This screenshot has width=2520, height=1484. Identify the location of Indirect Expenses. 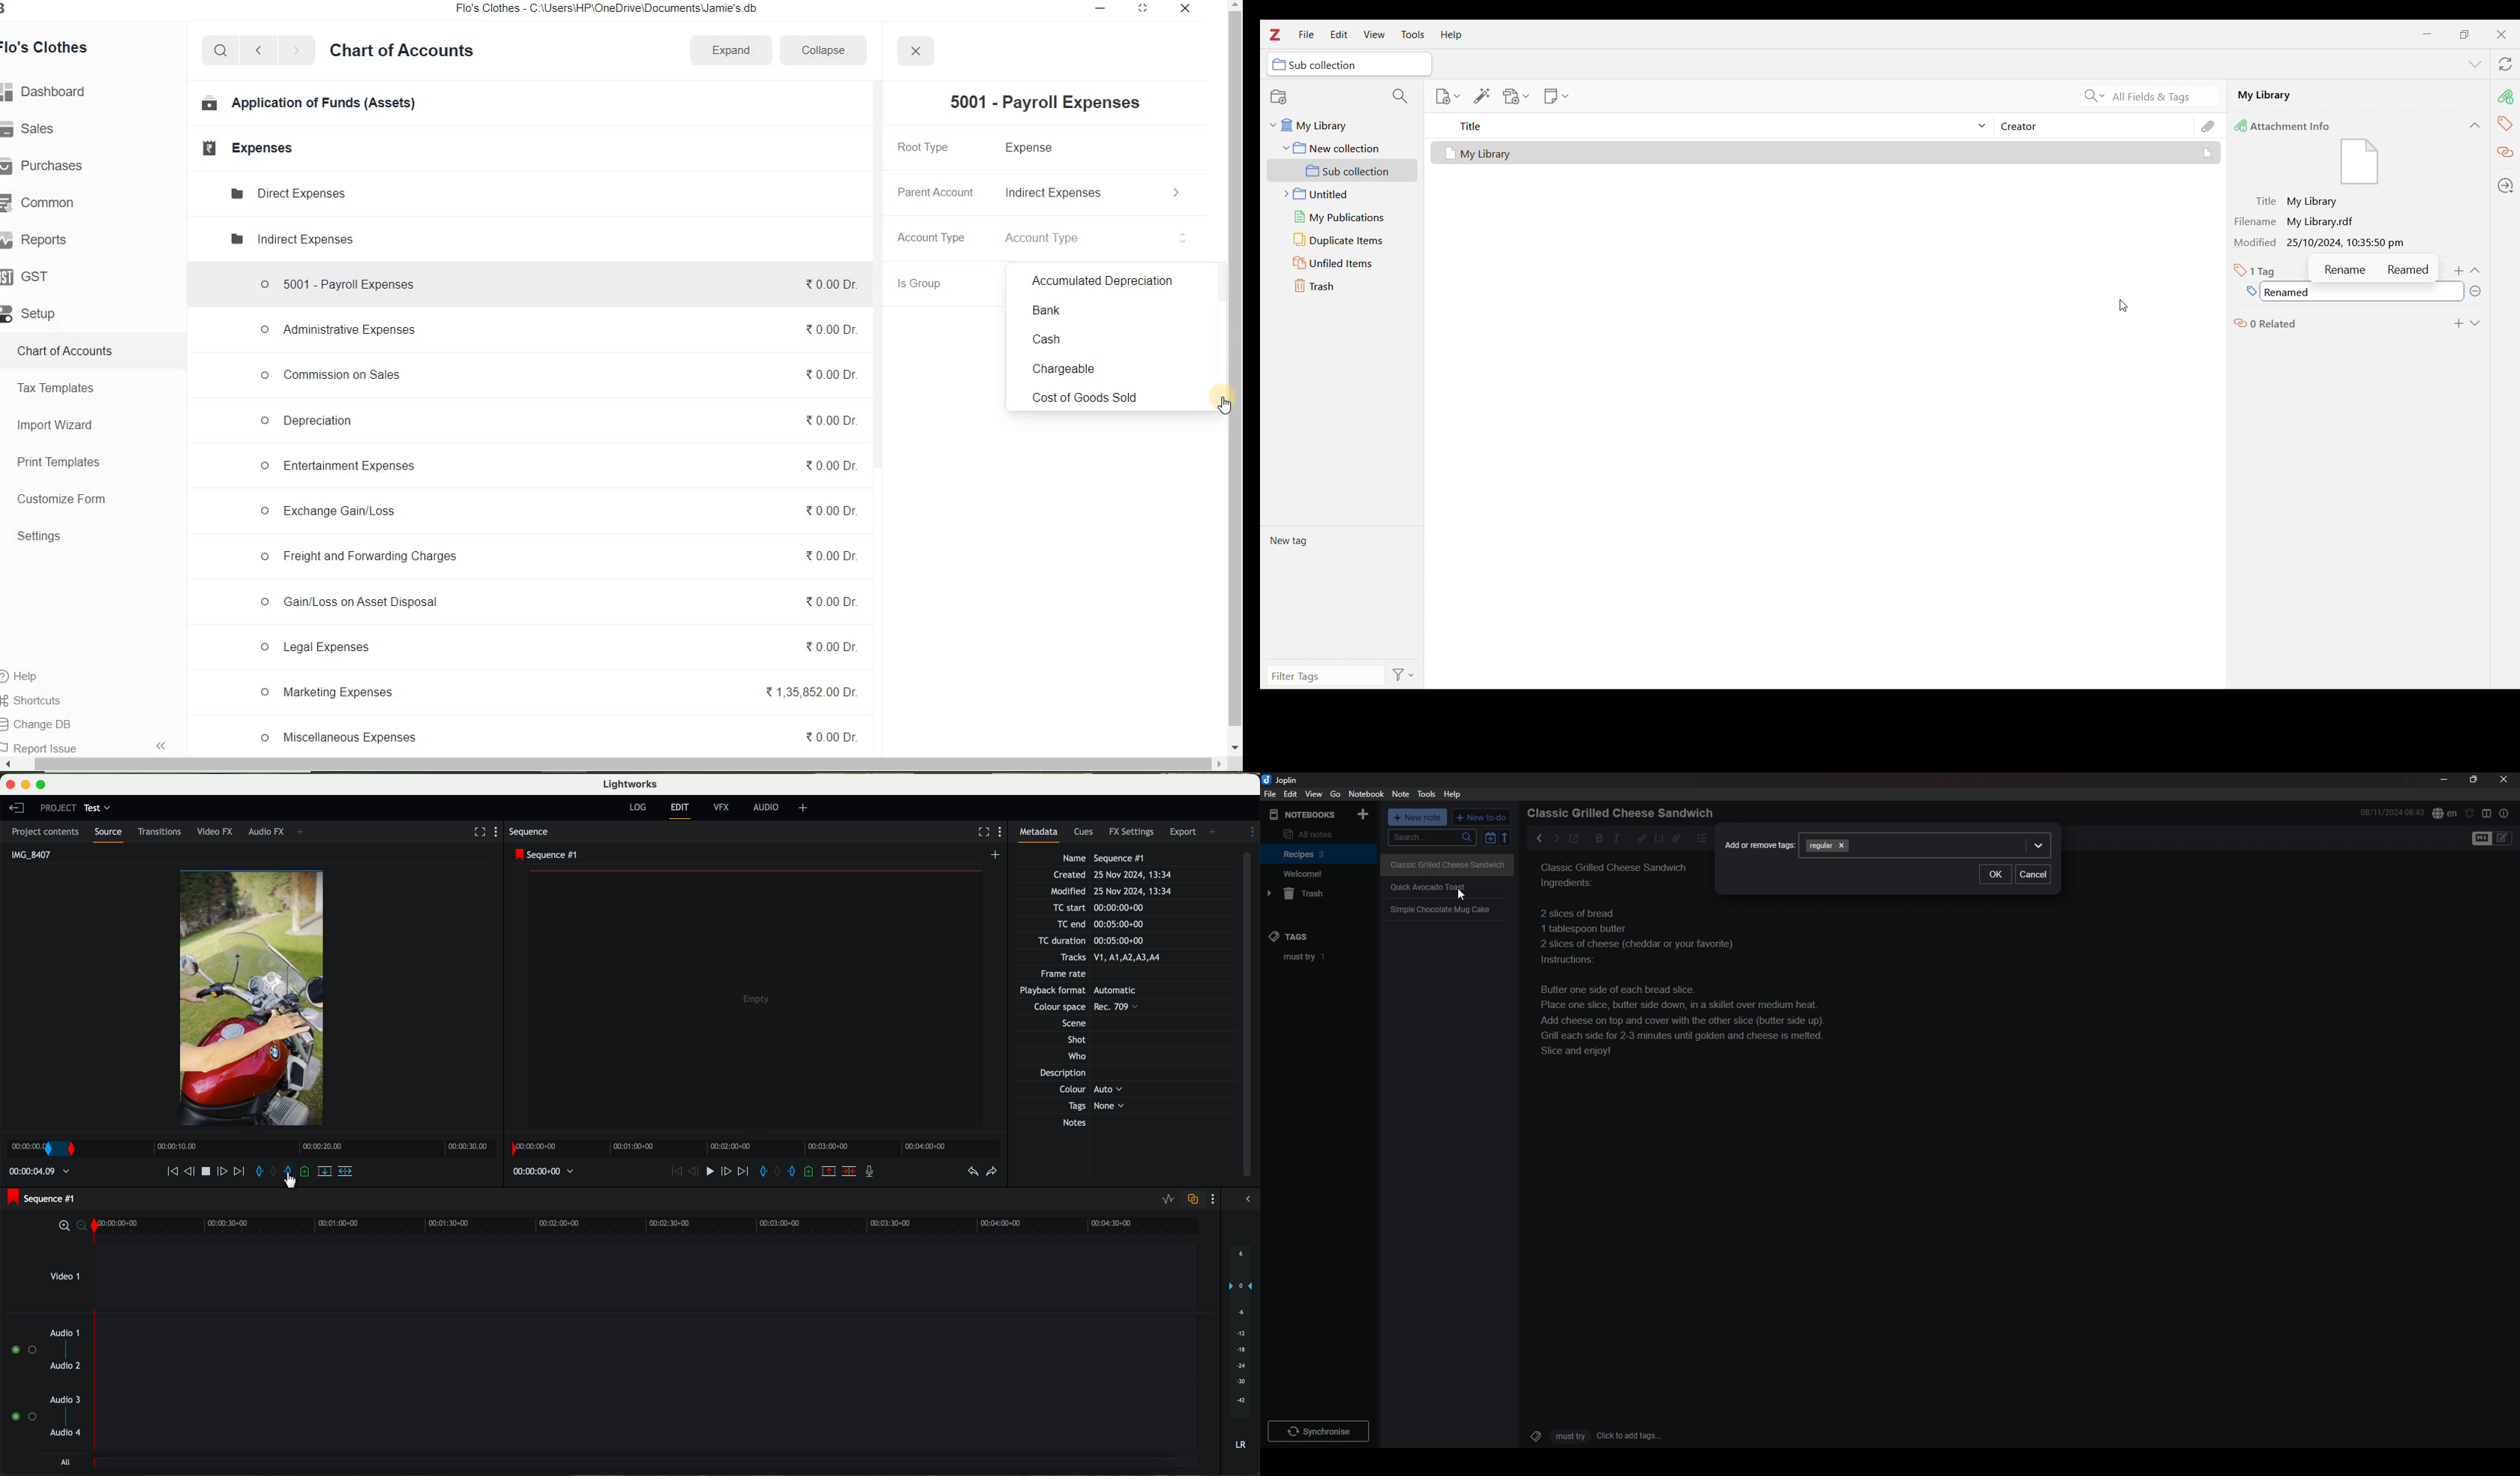
(1093, 192).